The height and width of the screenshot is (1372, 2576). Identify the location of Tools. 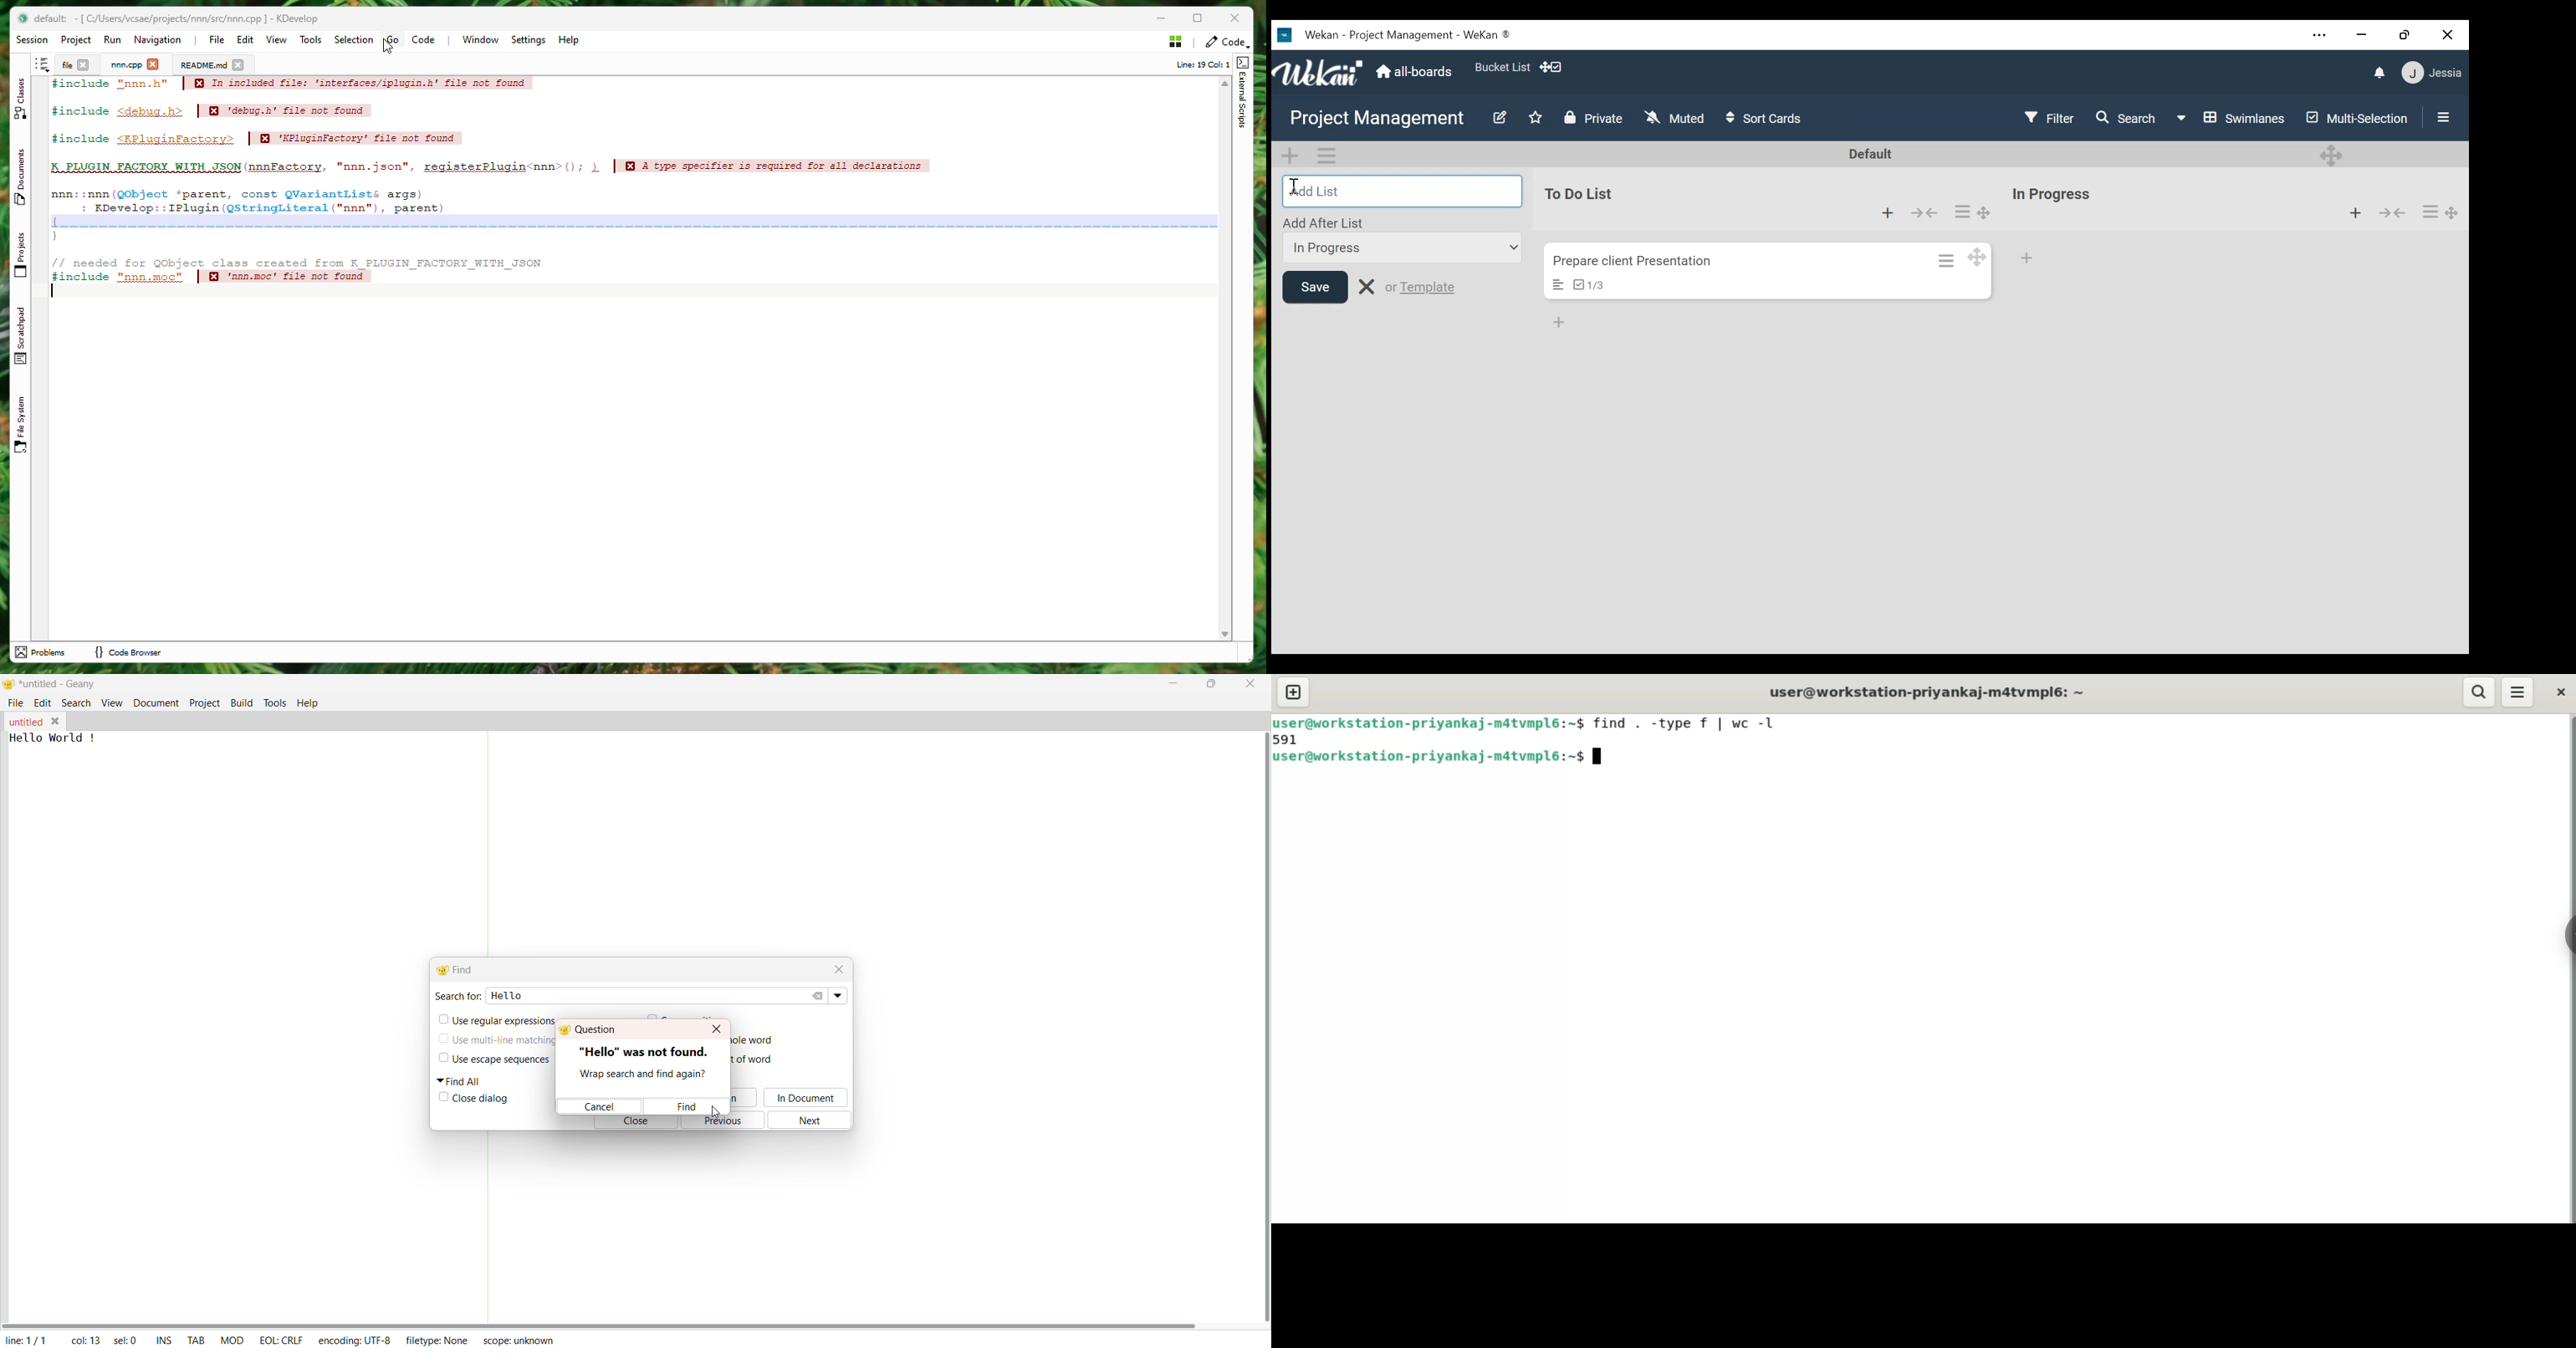
(275, 702).